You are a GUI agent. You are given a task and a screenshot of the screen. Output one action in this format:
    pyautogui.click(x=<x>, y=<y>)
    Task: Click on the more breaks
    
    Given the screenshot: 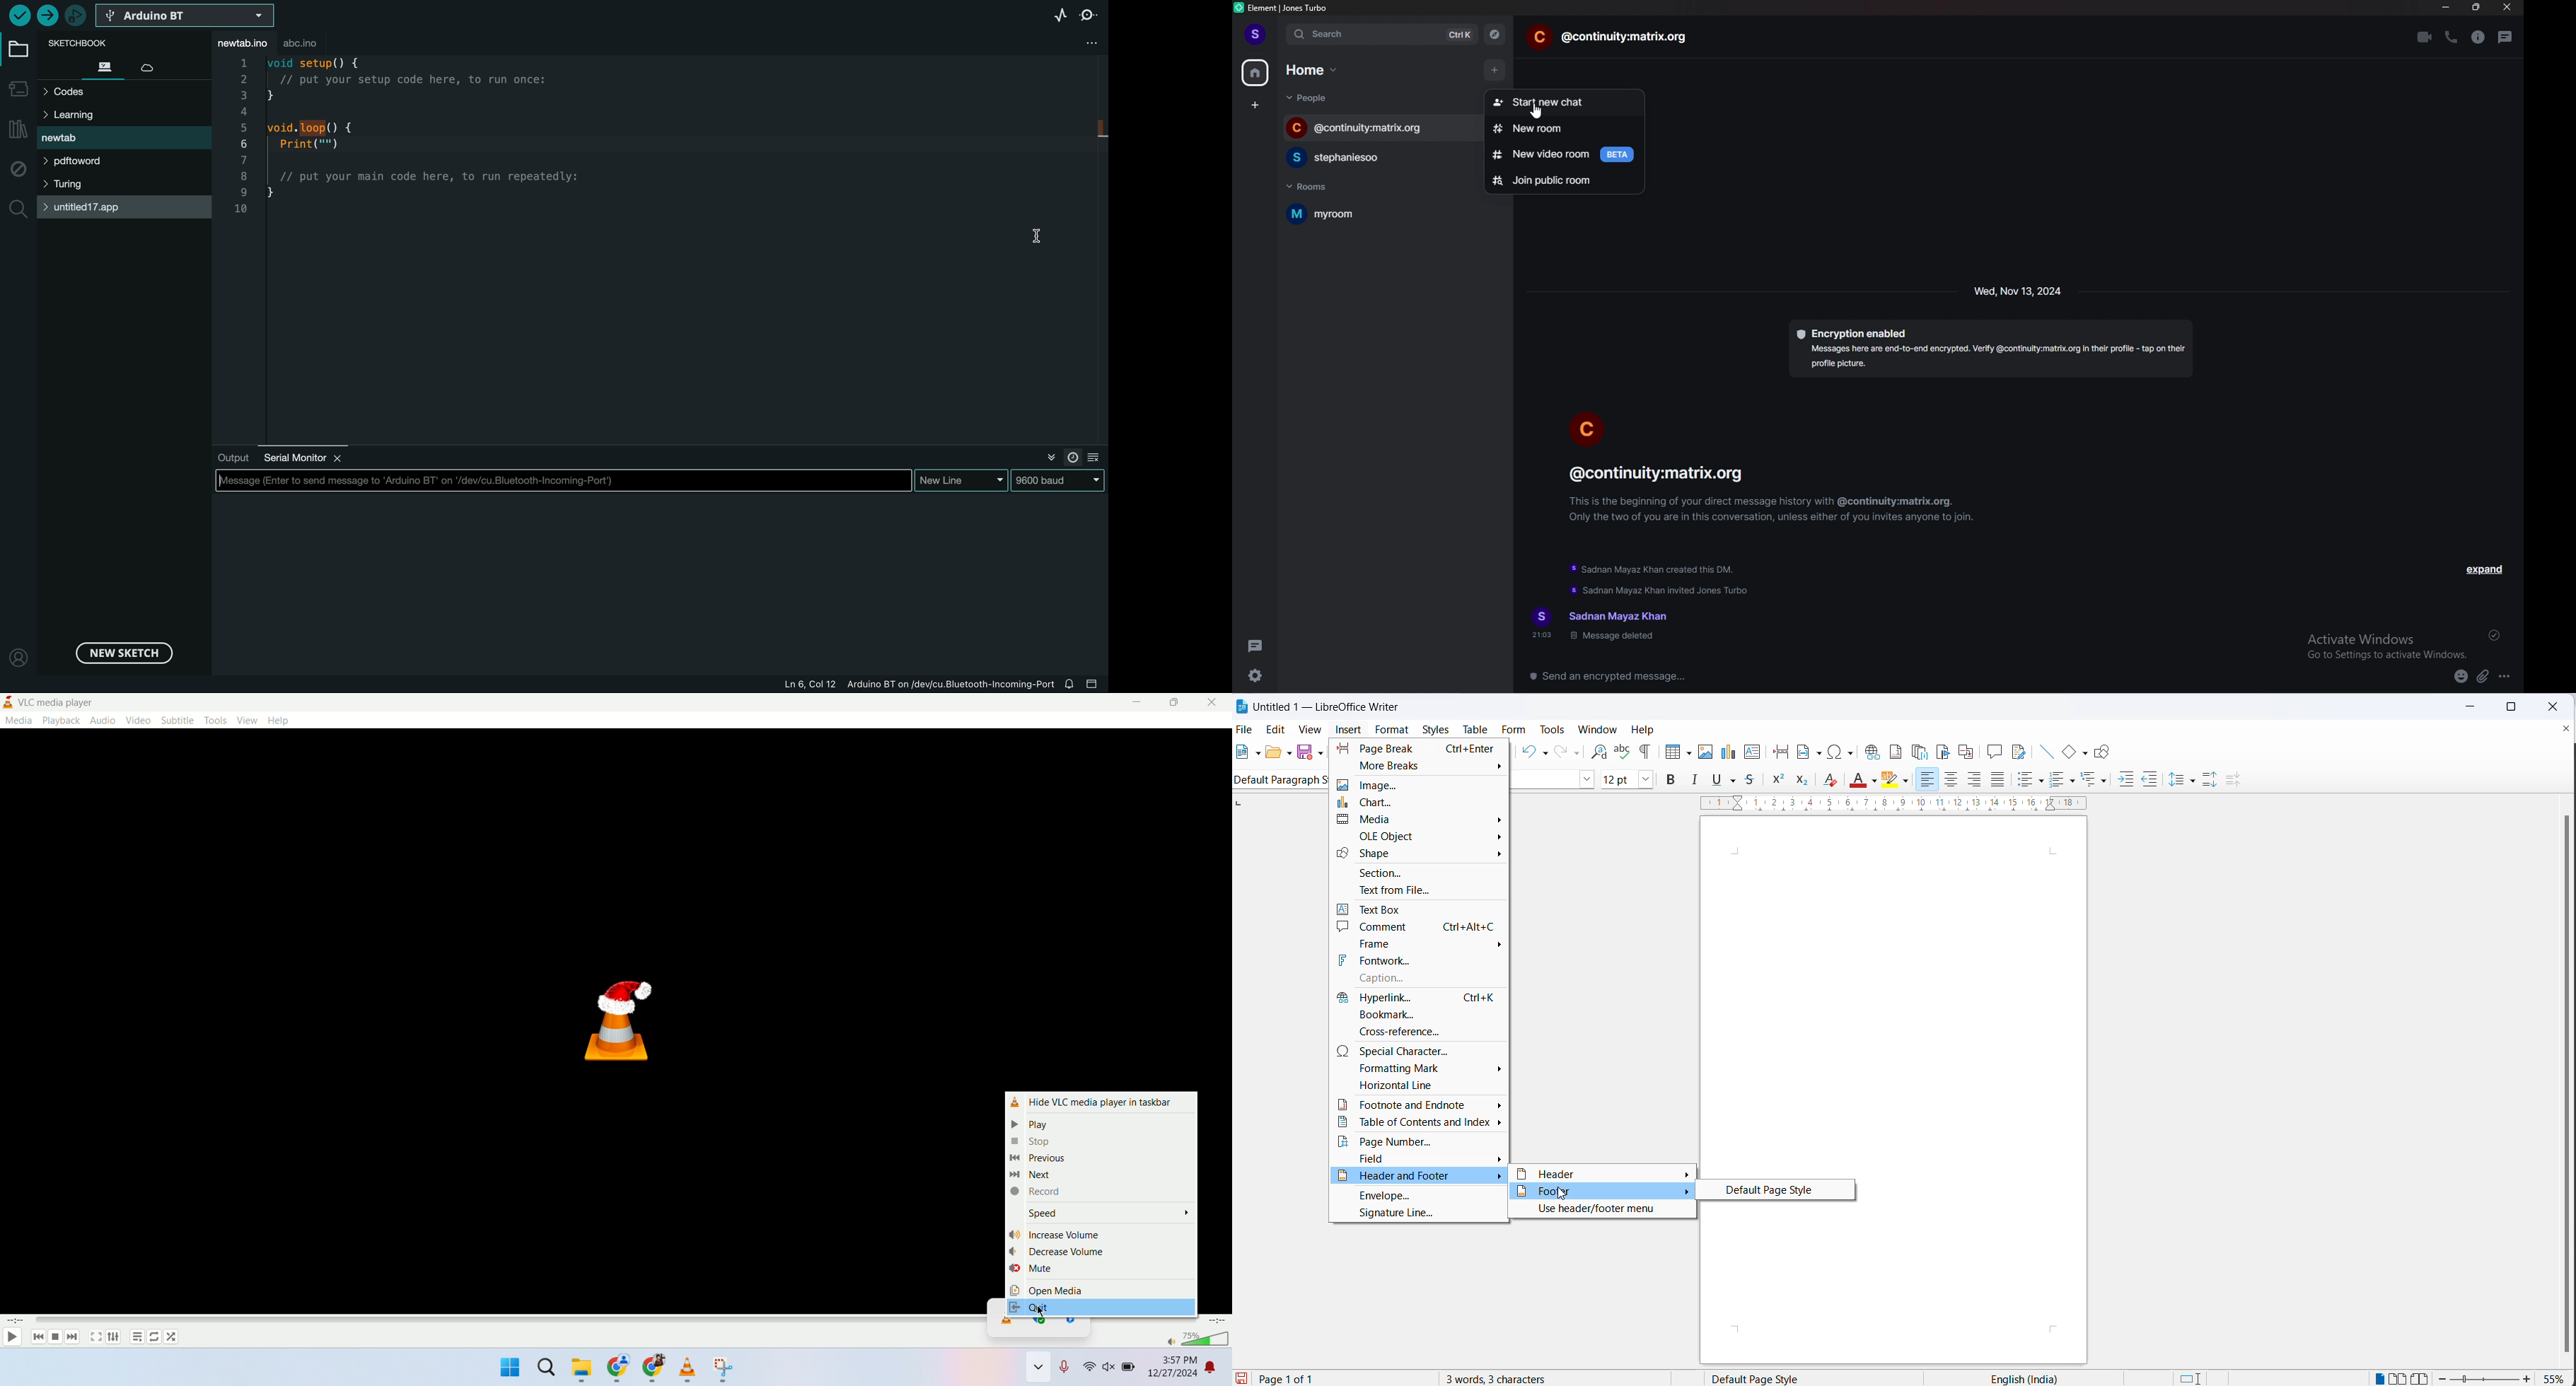 What is the action you would take?
    pyautogui.click(x=1419, y=765)
    